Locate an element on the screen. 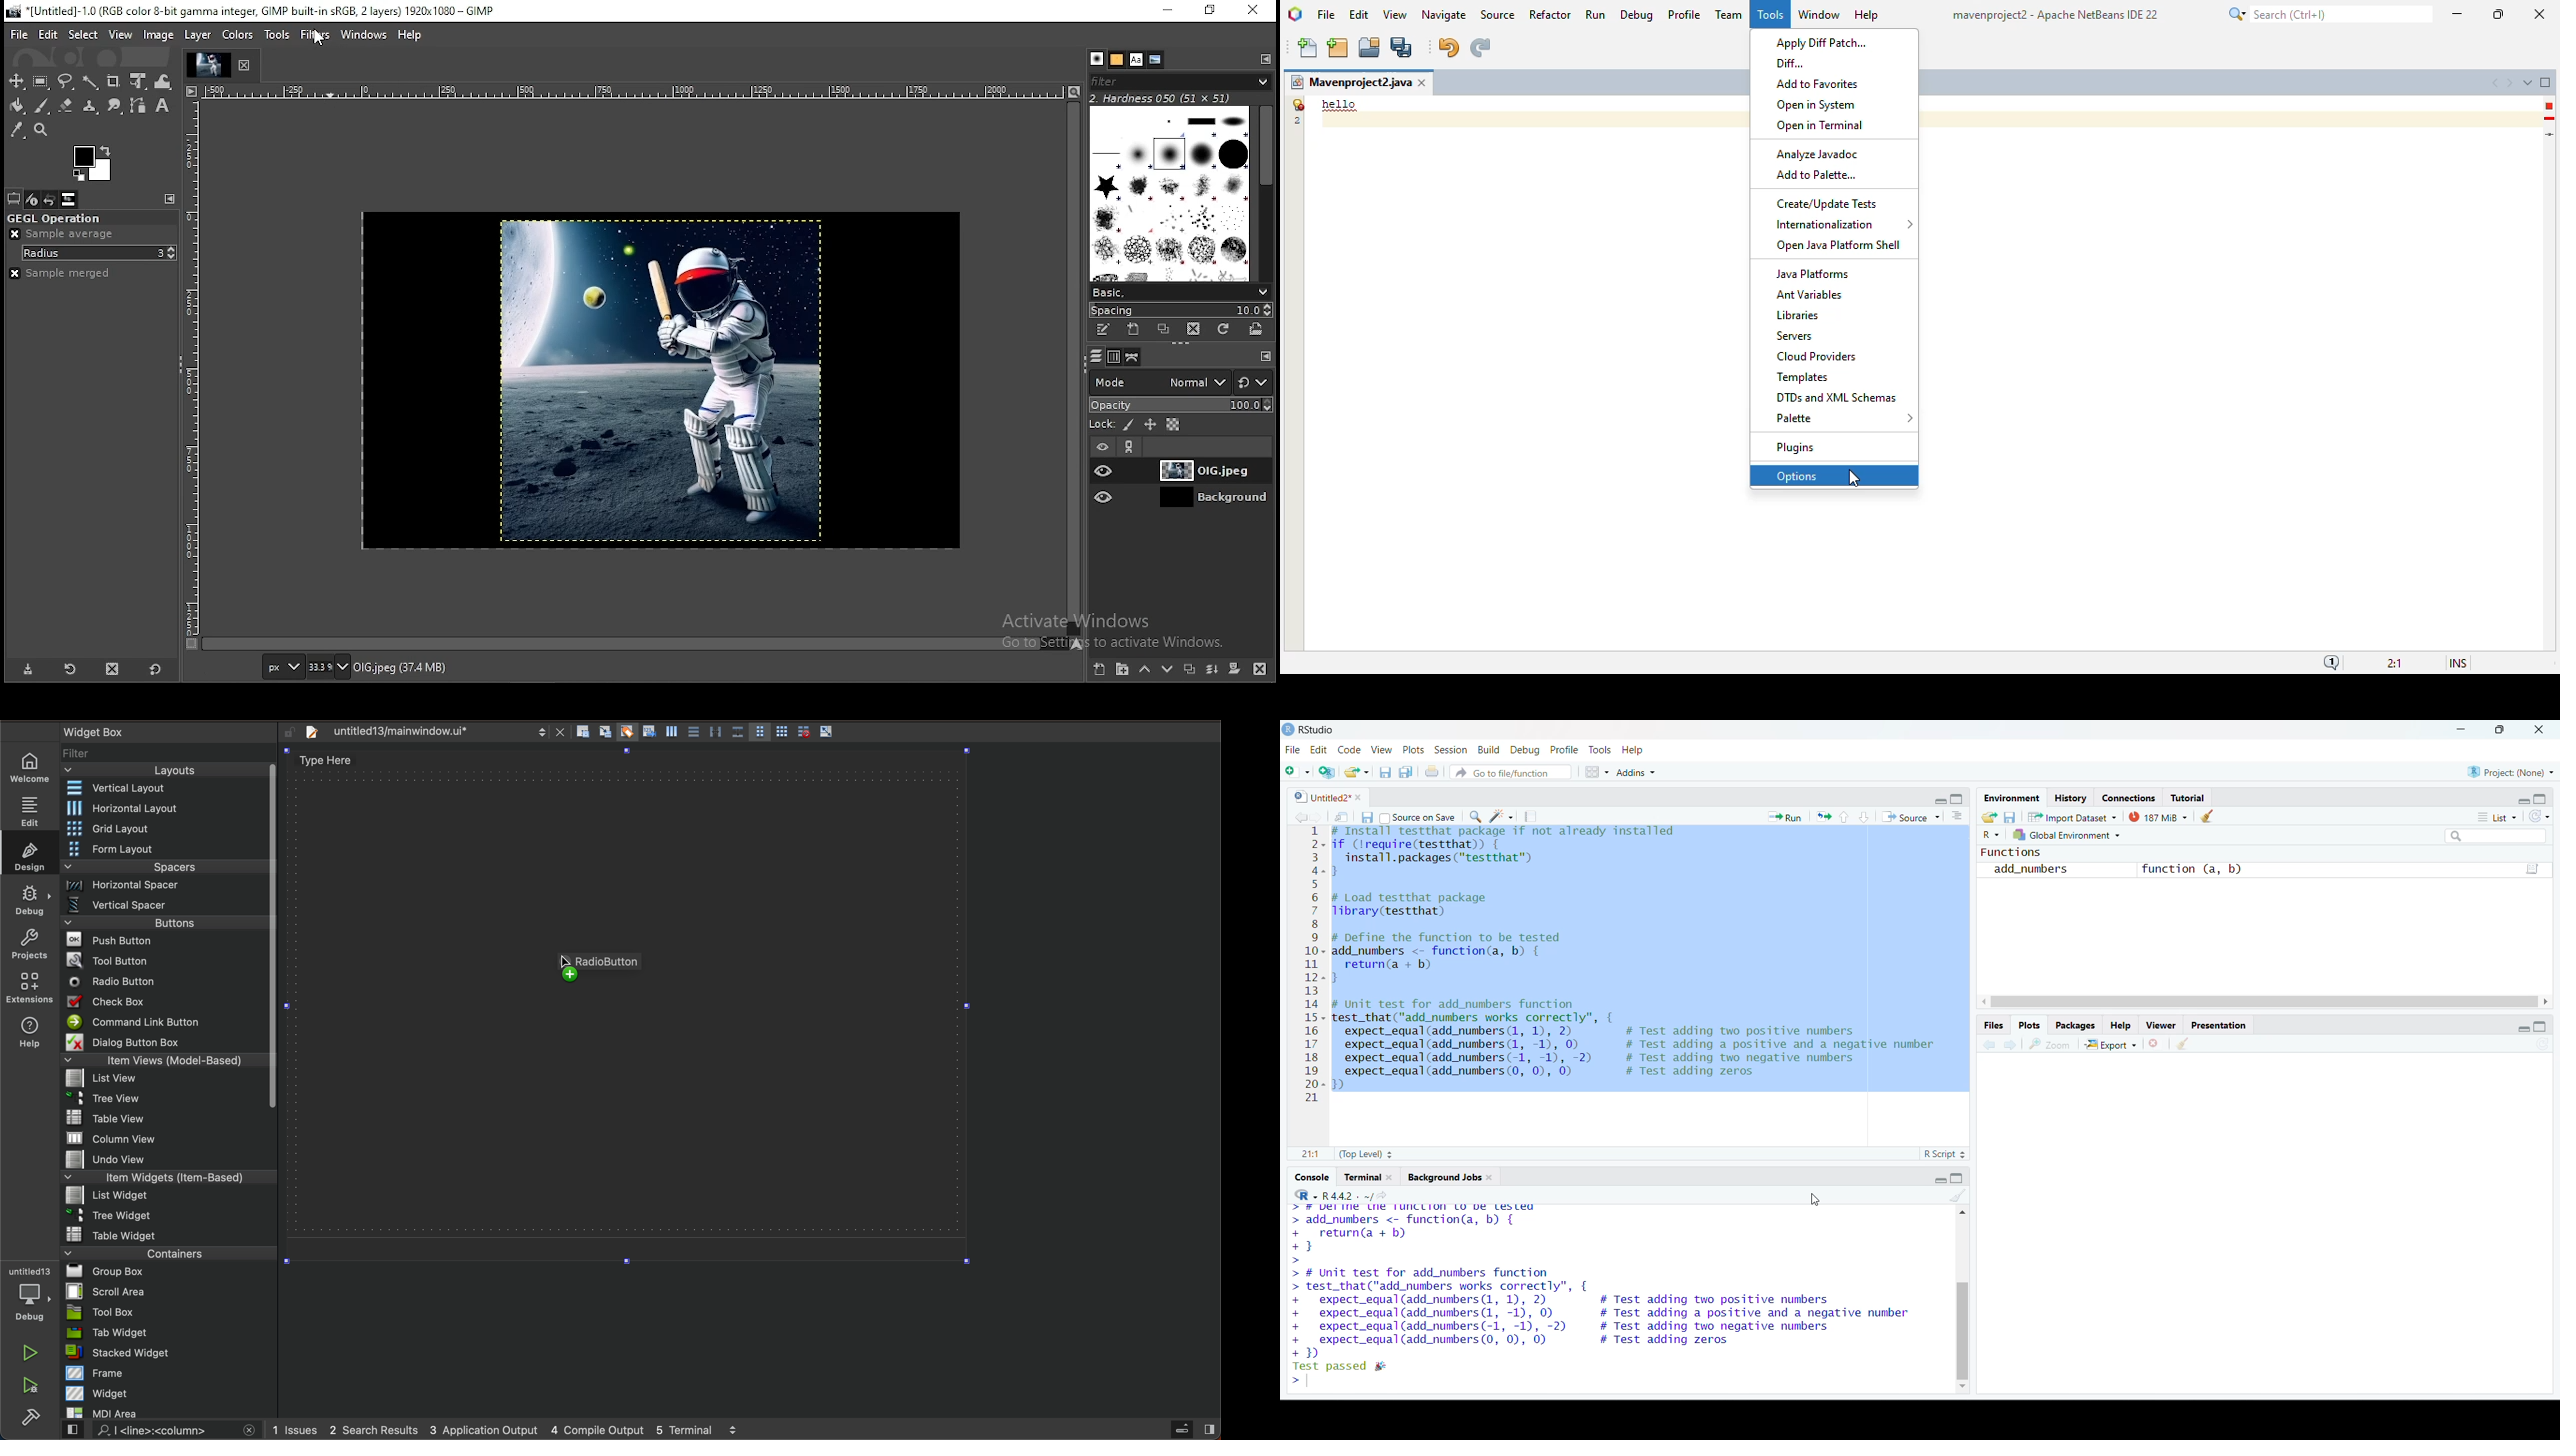 The height and width of the screenshot is (1456, 2576). mouse pointer is located at coordinates (319, 39).